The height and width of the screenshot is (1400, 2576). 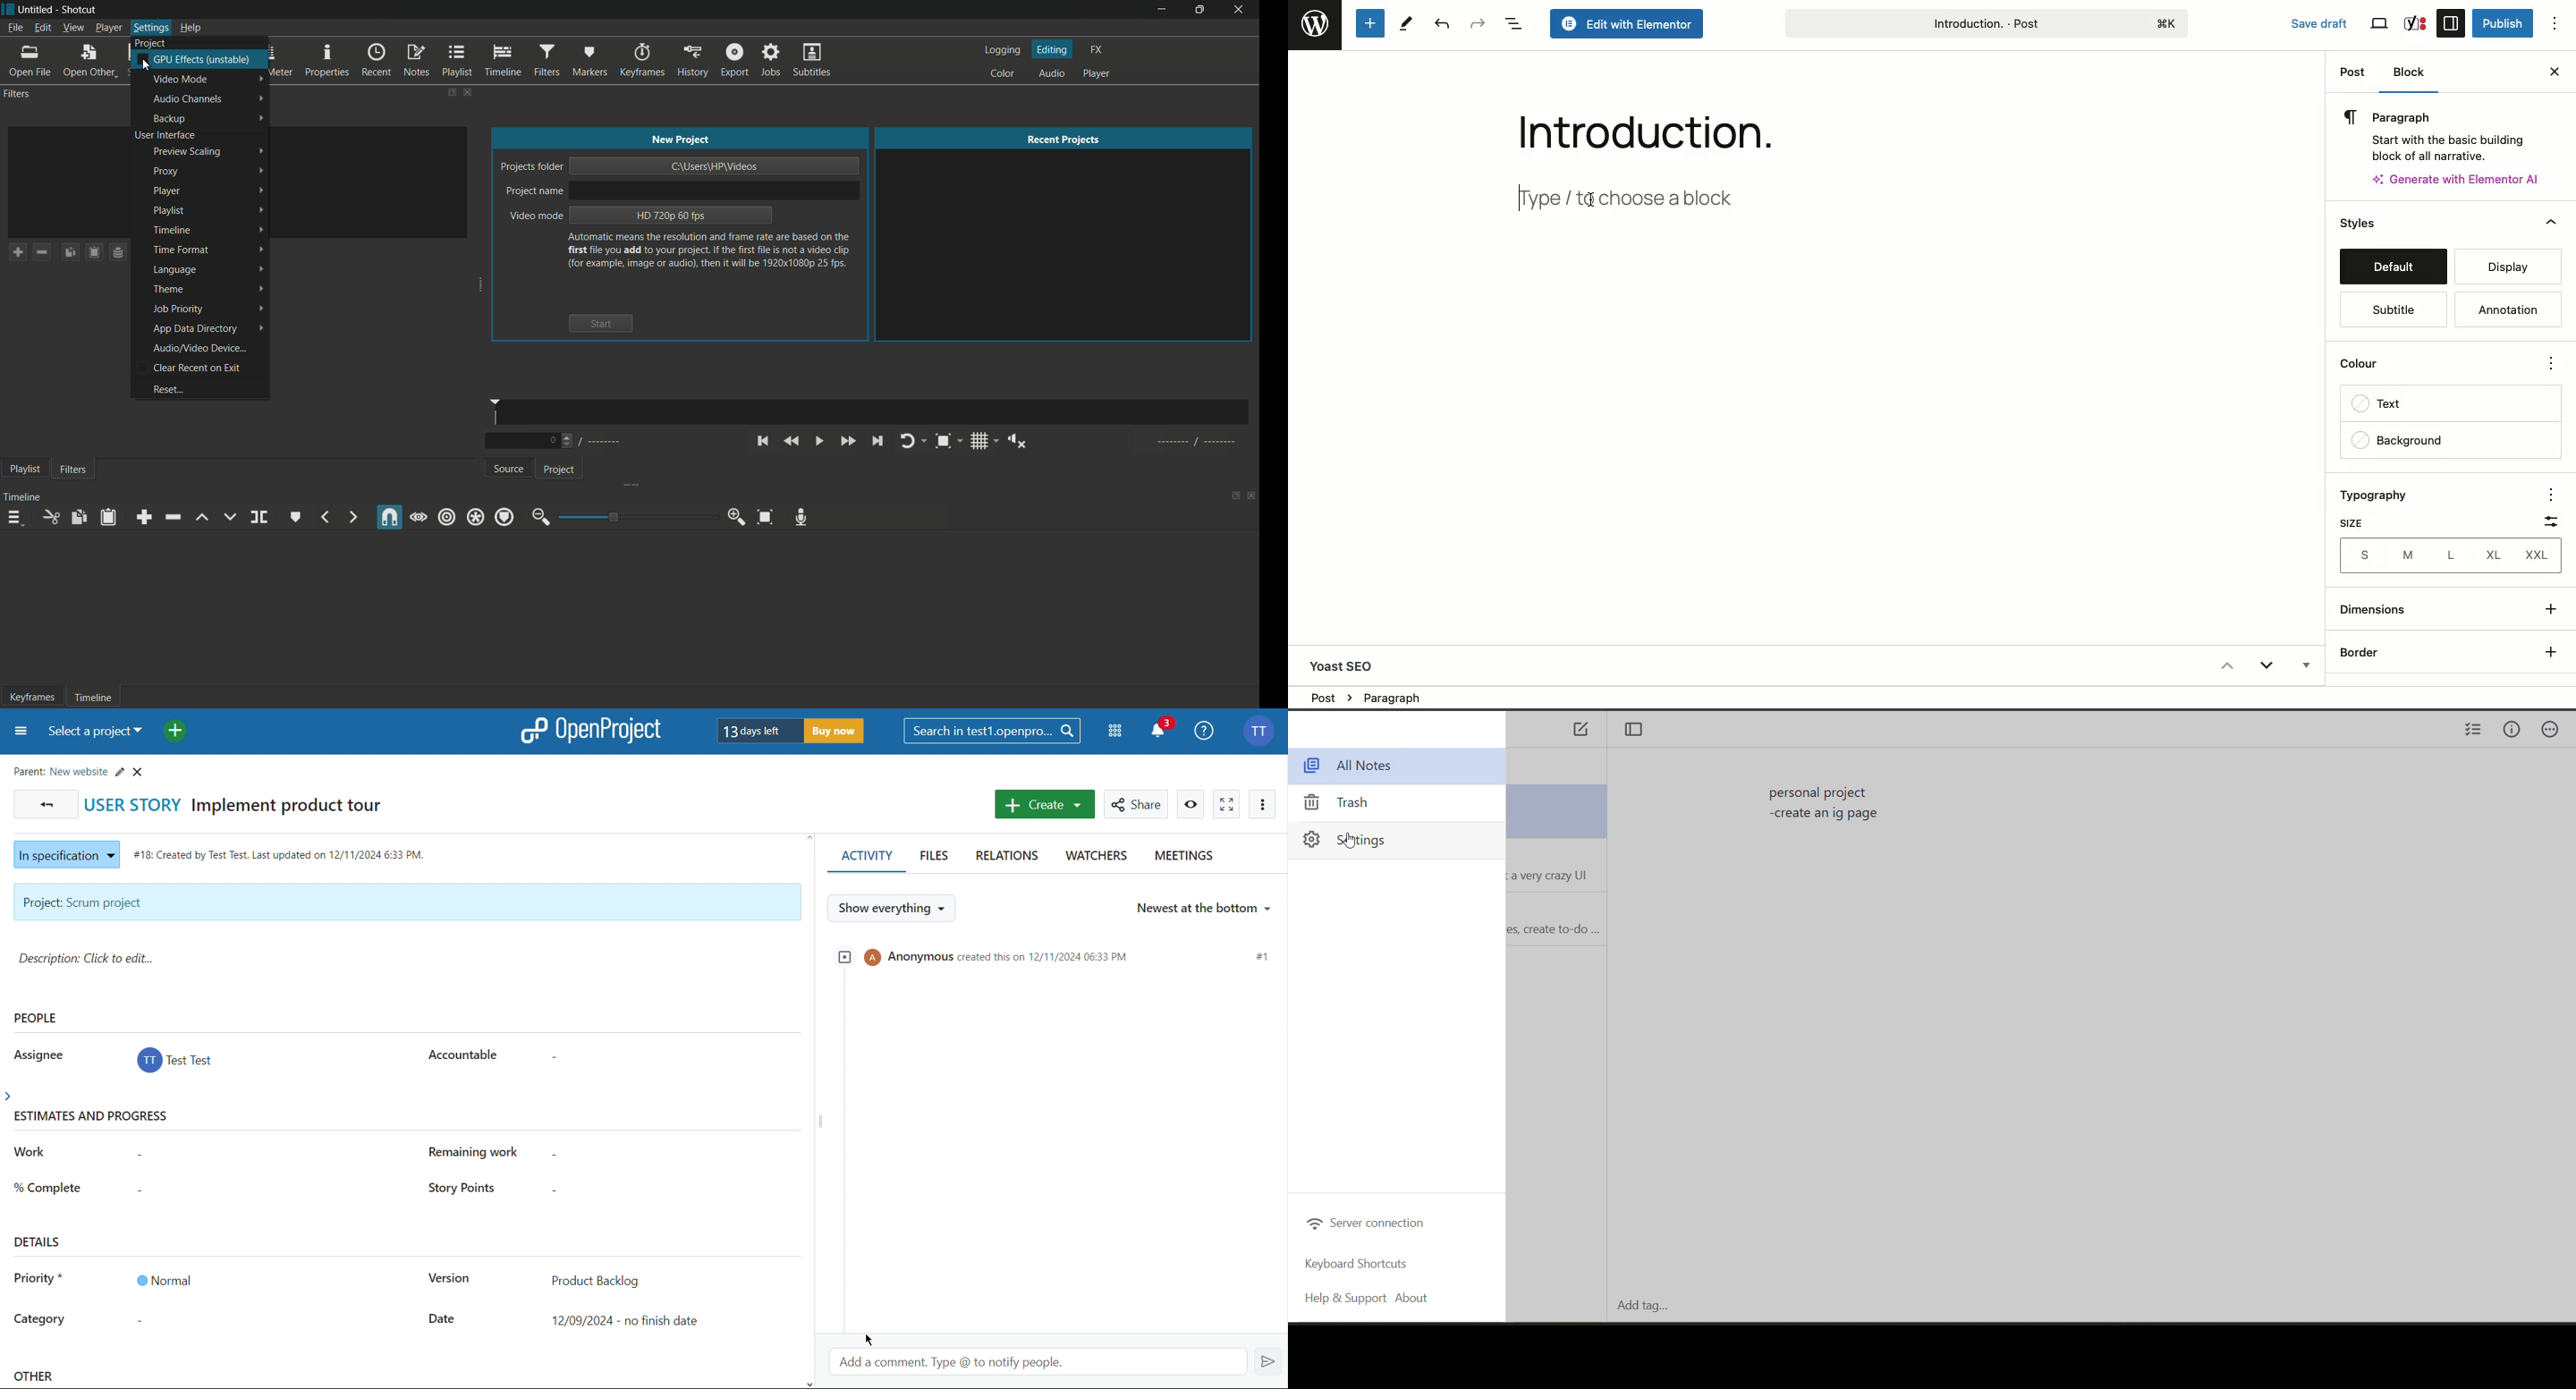 I want to click on remove a filter, so click(x=42, y=252).